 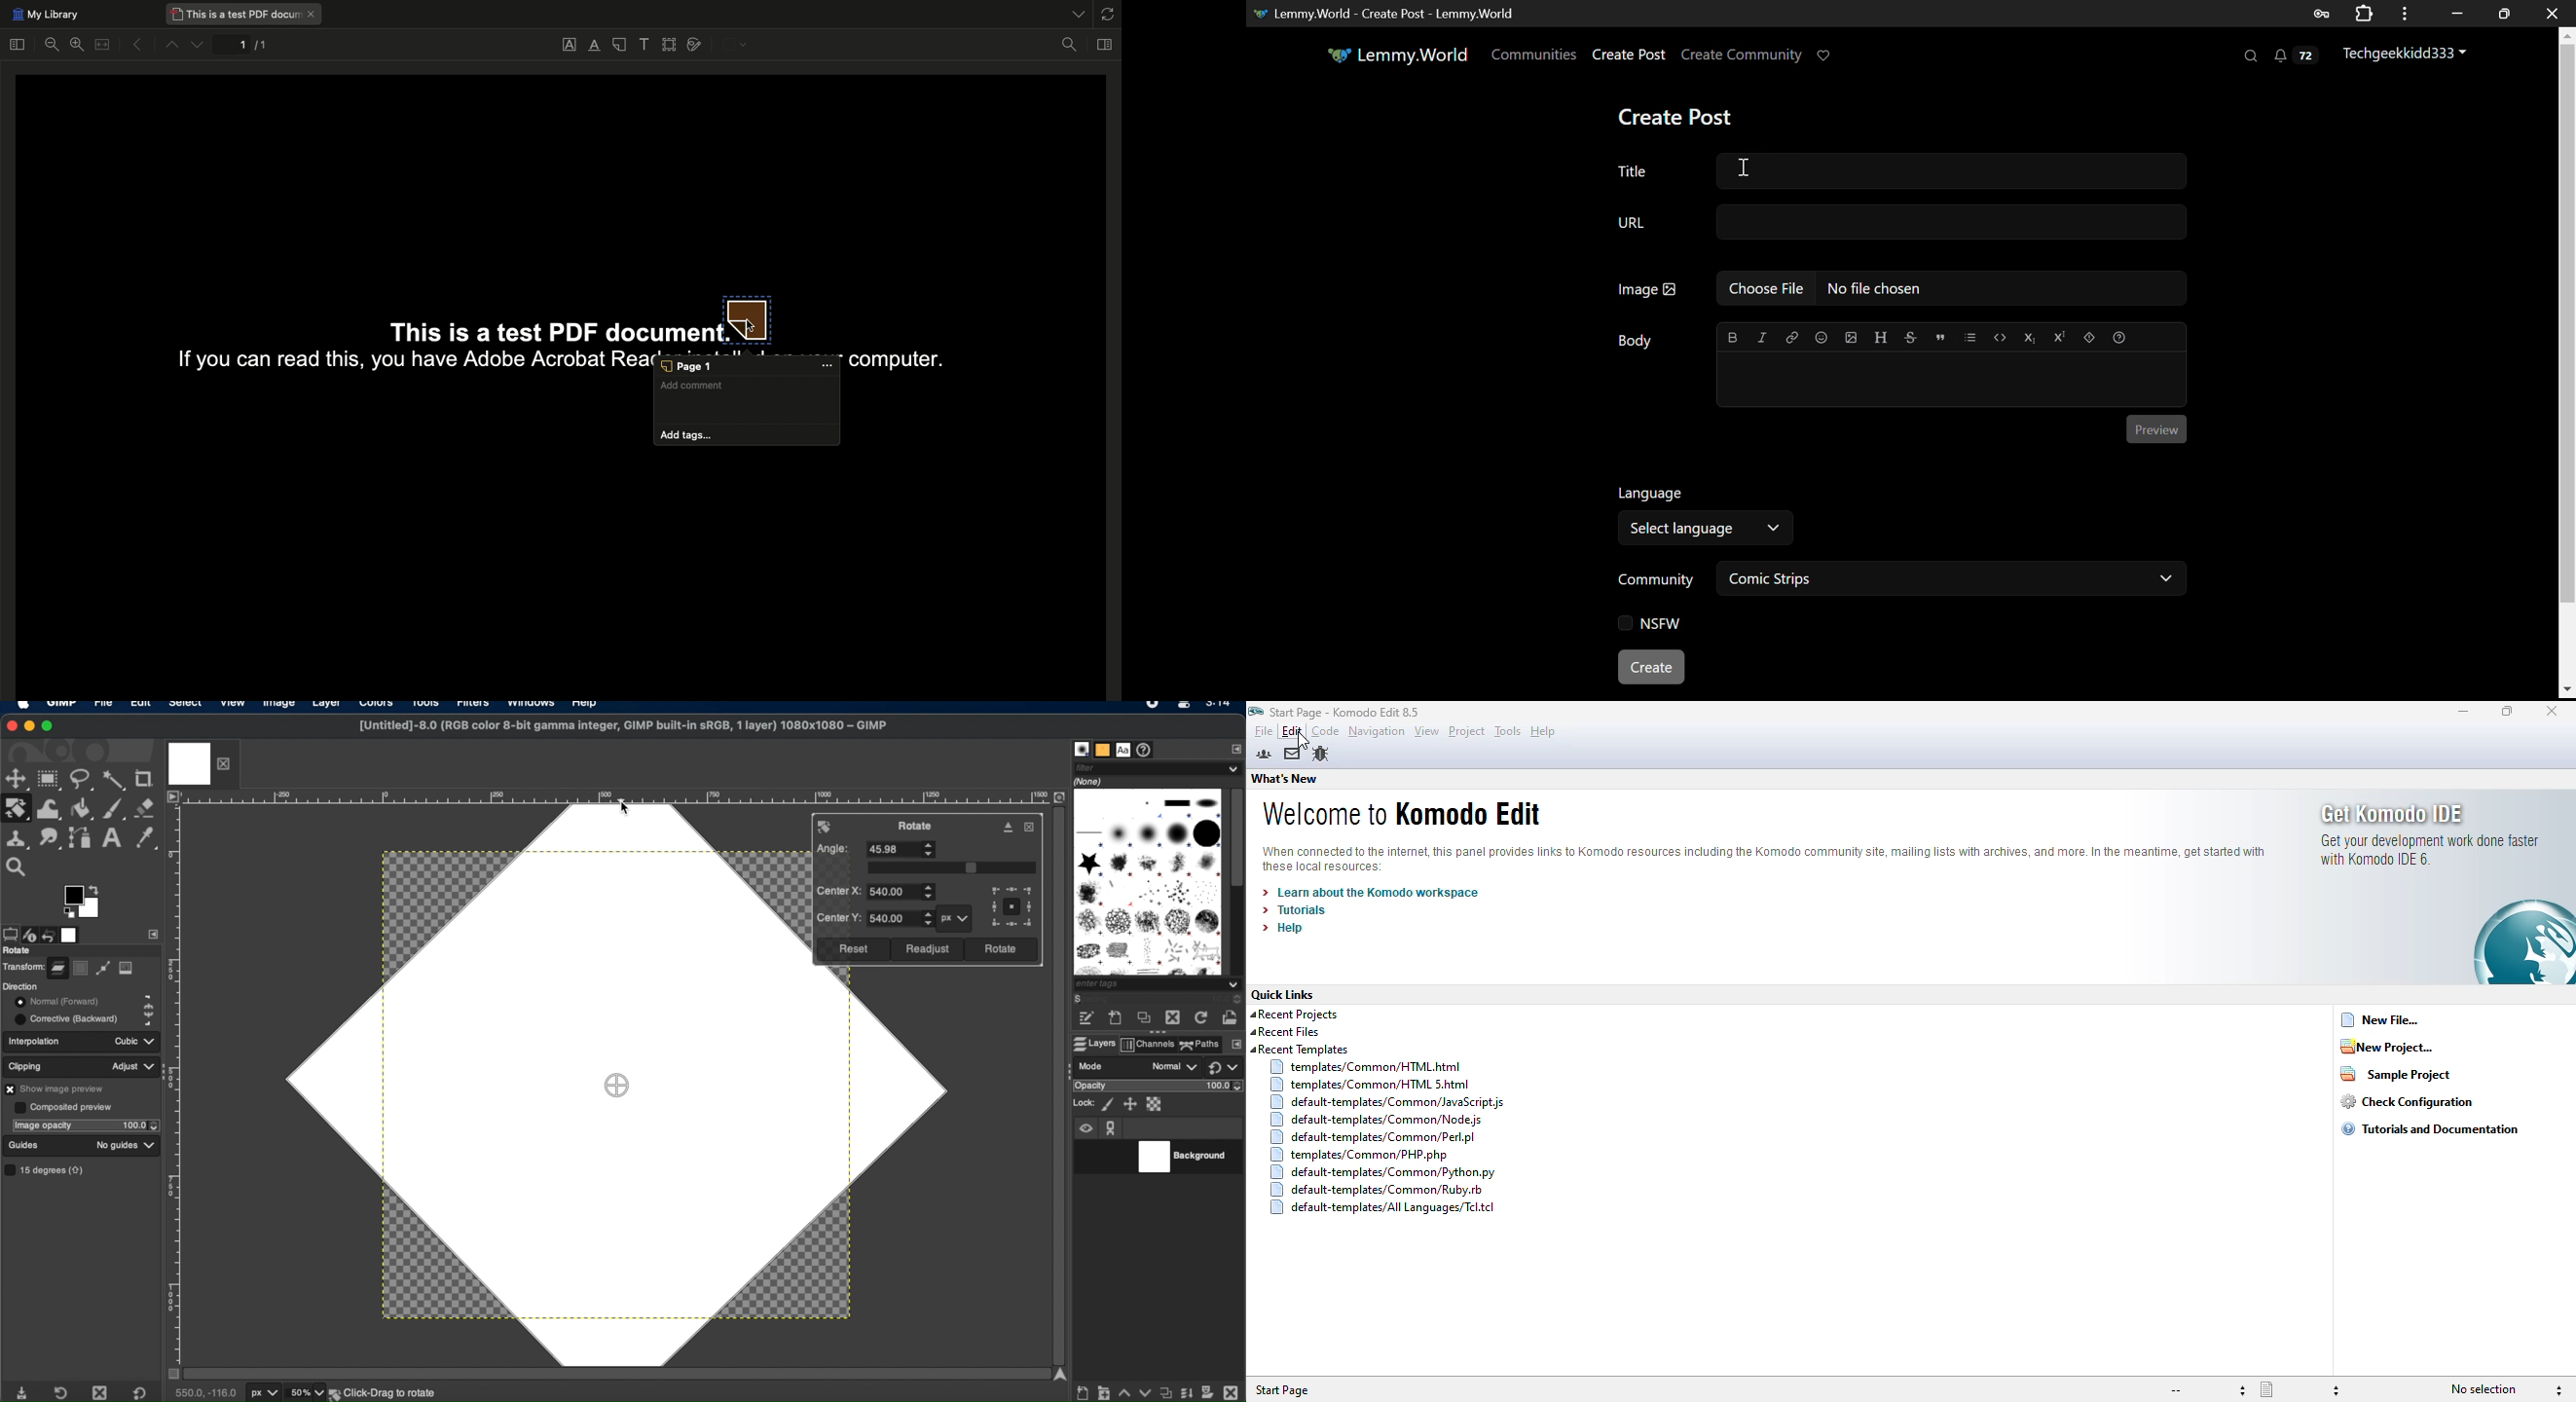 What do you see at coordinates (876, 850) in the screenshot?
I see `angle` at bounding box center [876, 850].